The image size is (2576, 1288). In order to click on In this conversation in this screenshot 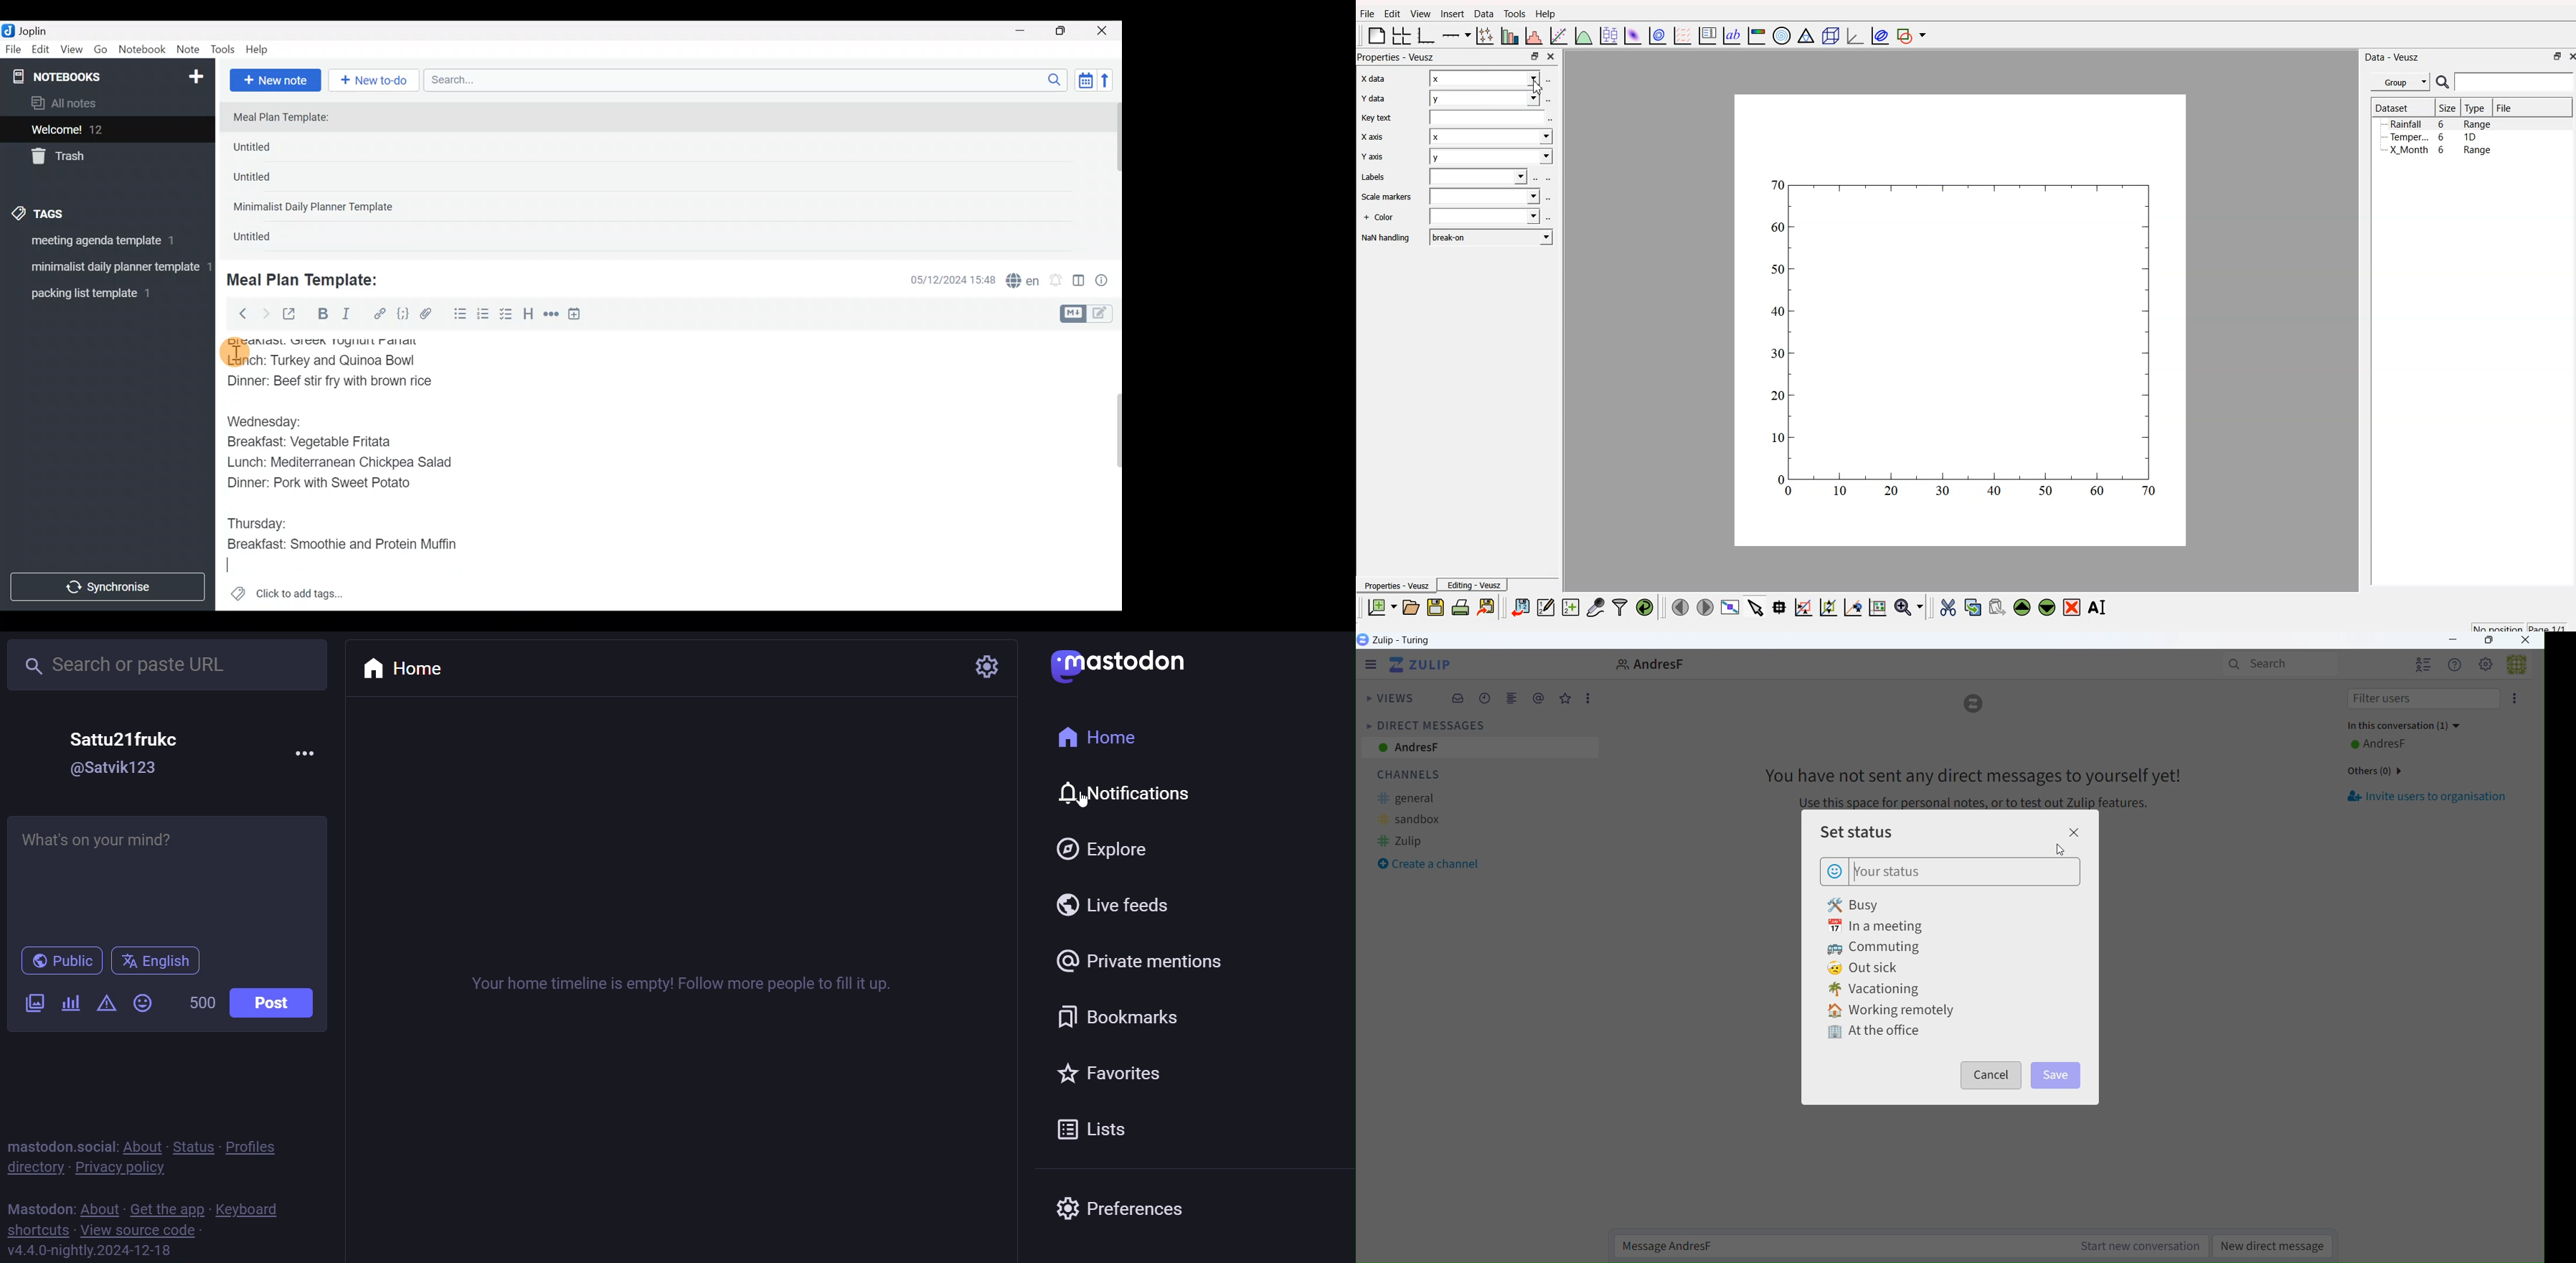, I will do `click(2405, 726)`.